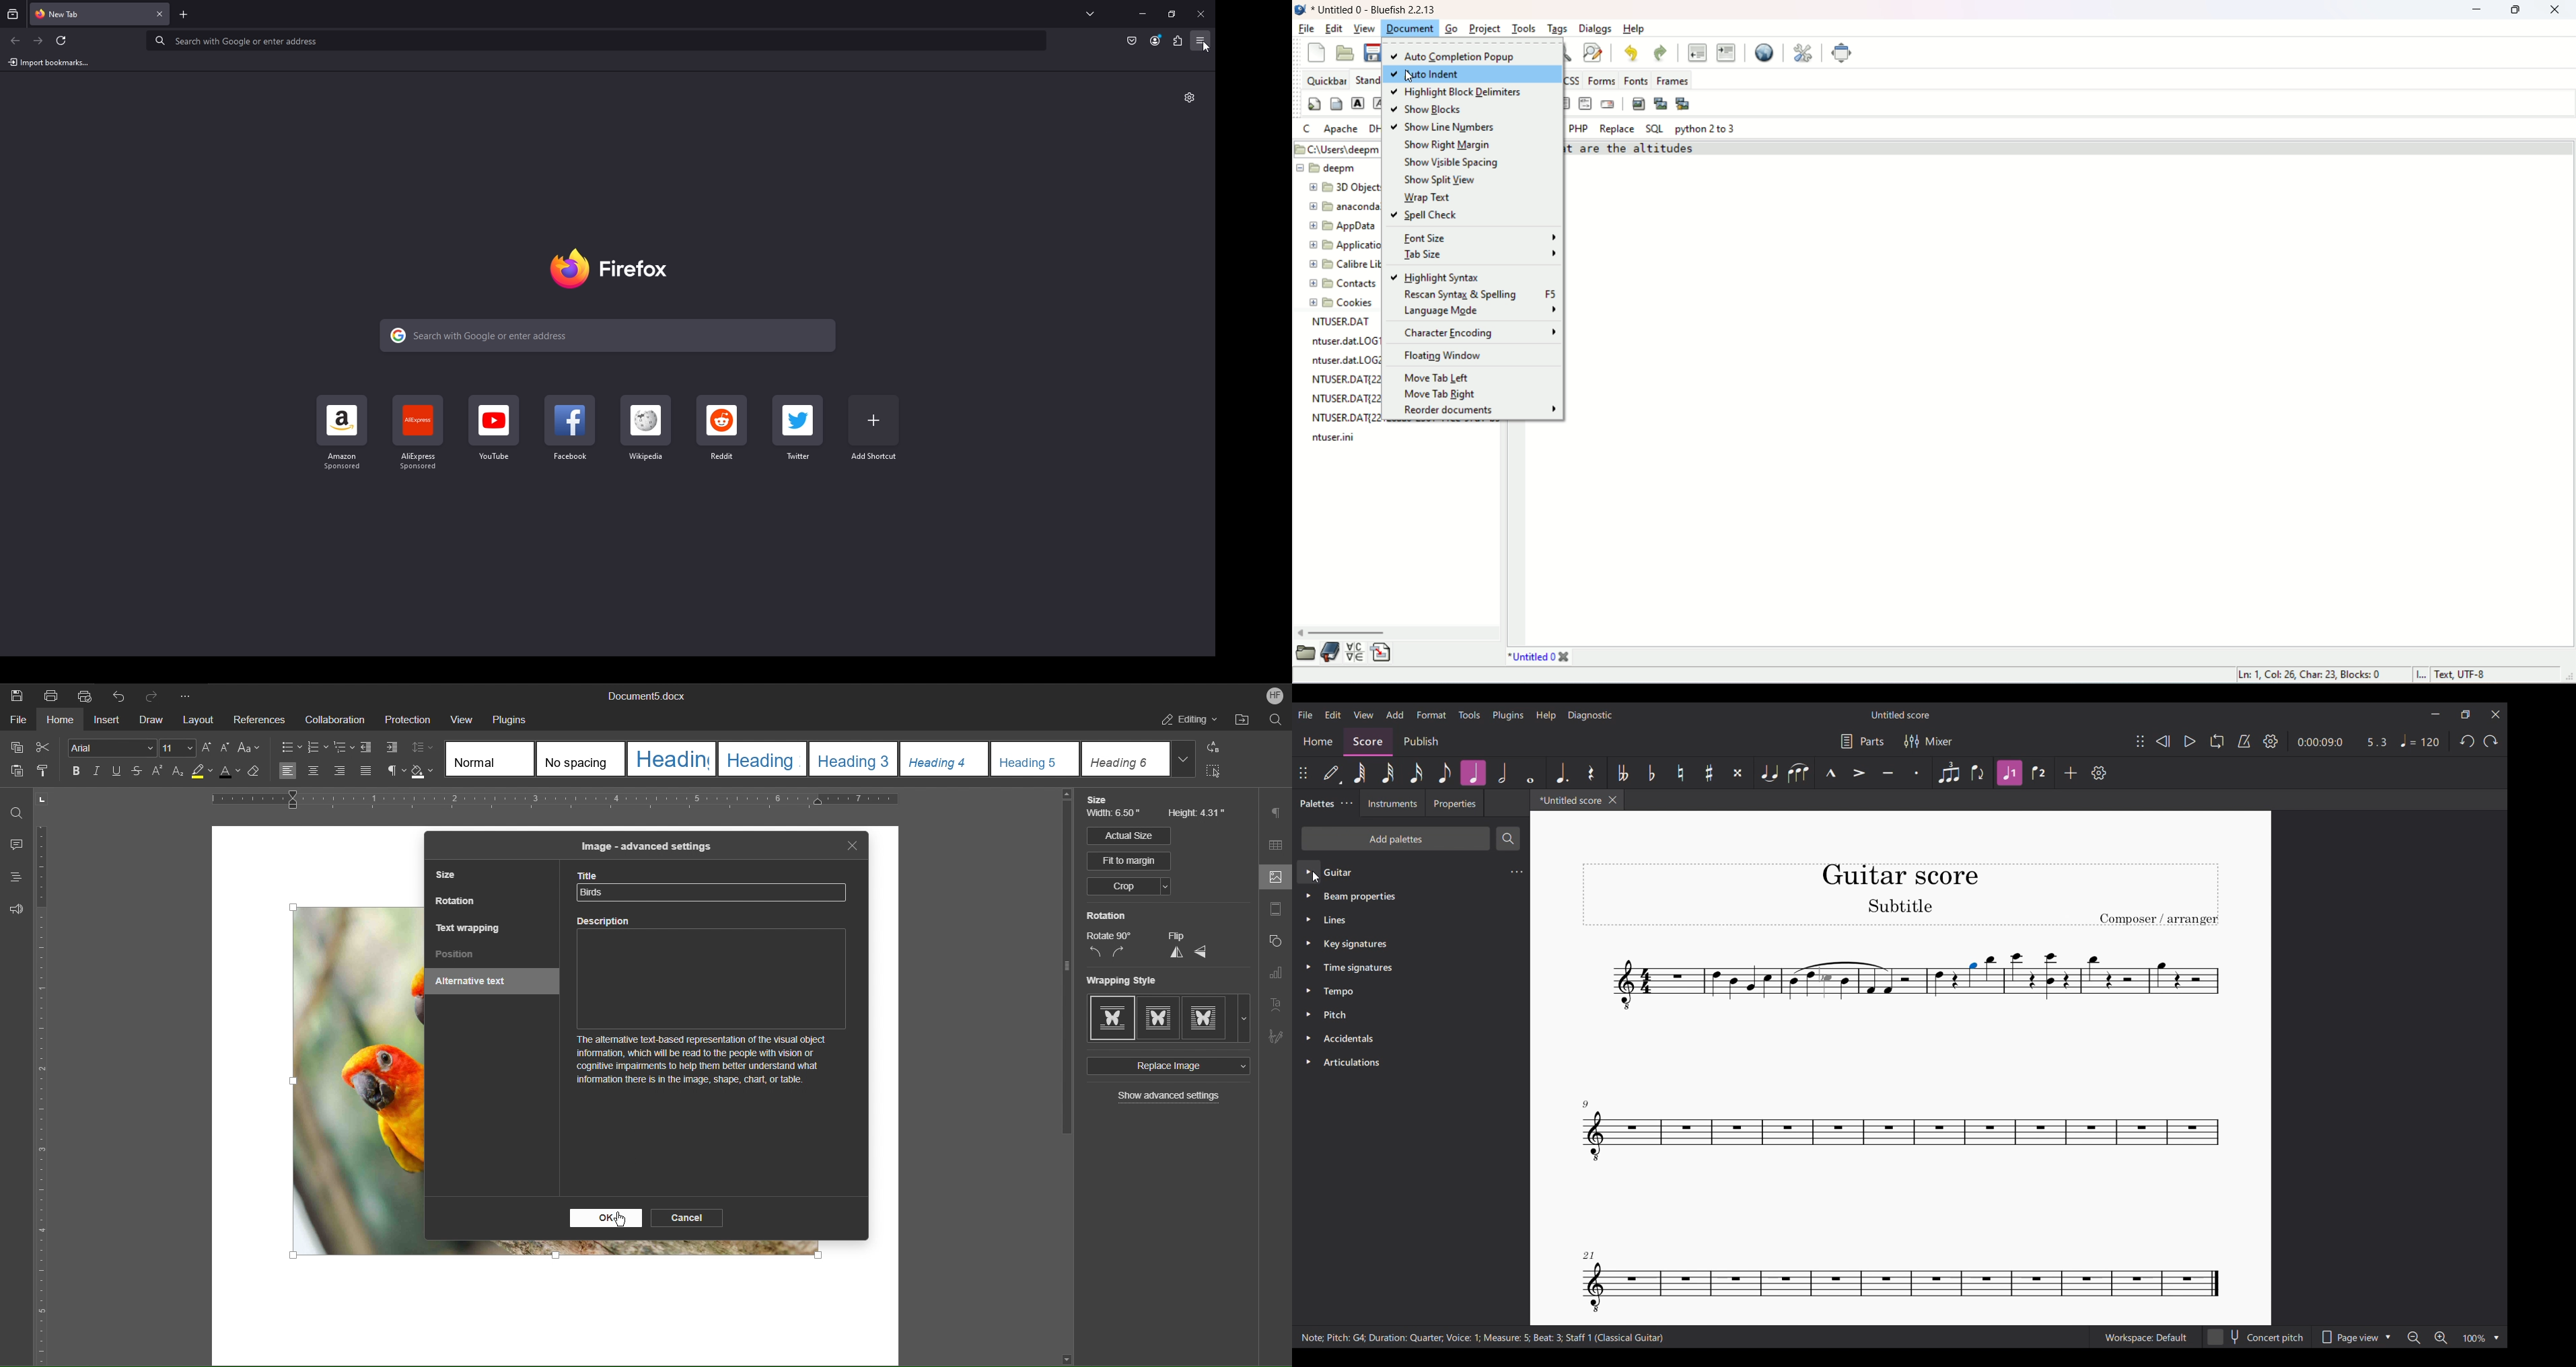  I want to click on Quarter note highlighted after current selection, so click(1472, 773).